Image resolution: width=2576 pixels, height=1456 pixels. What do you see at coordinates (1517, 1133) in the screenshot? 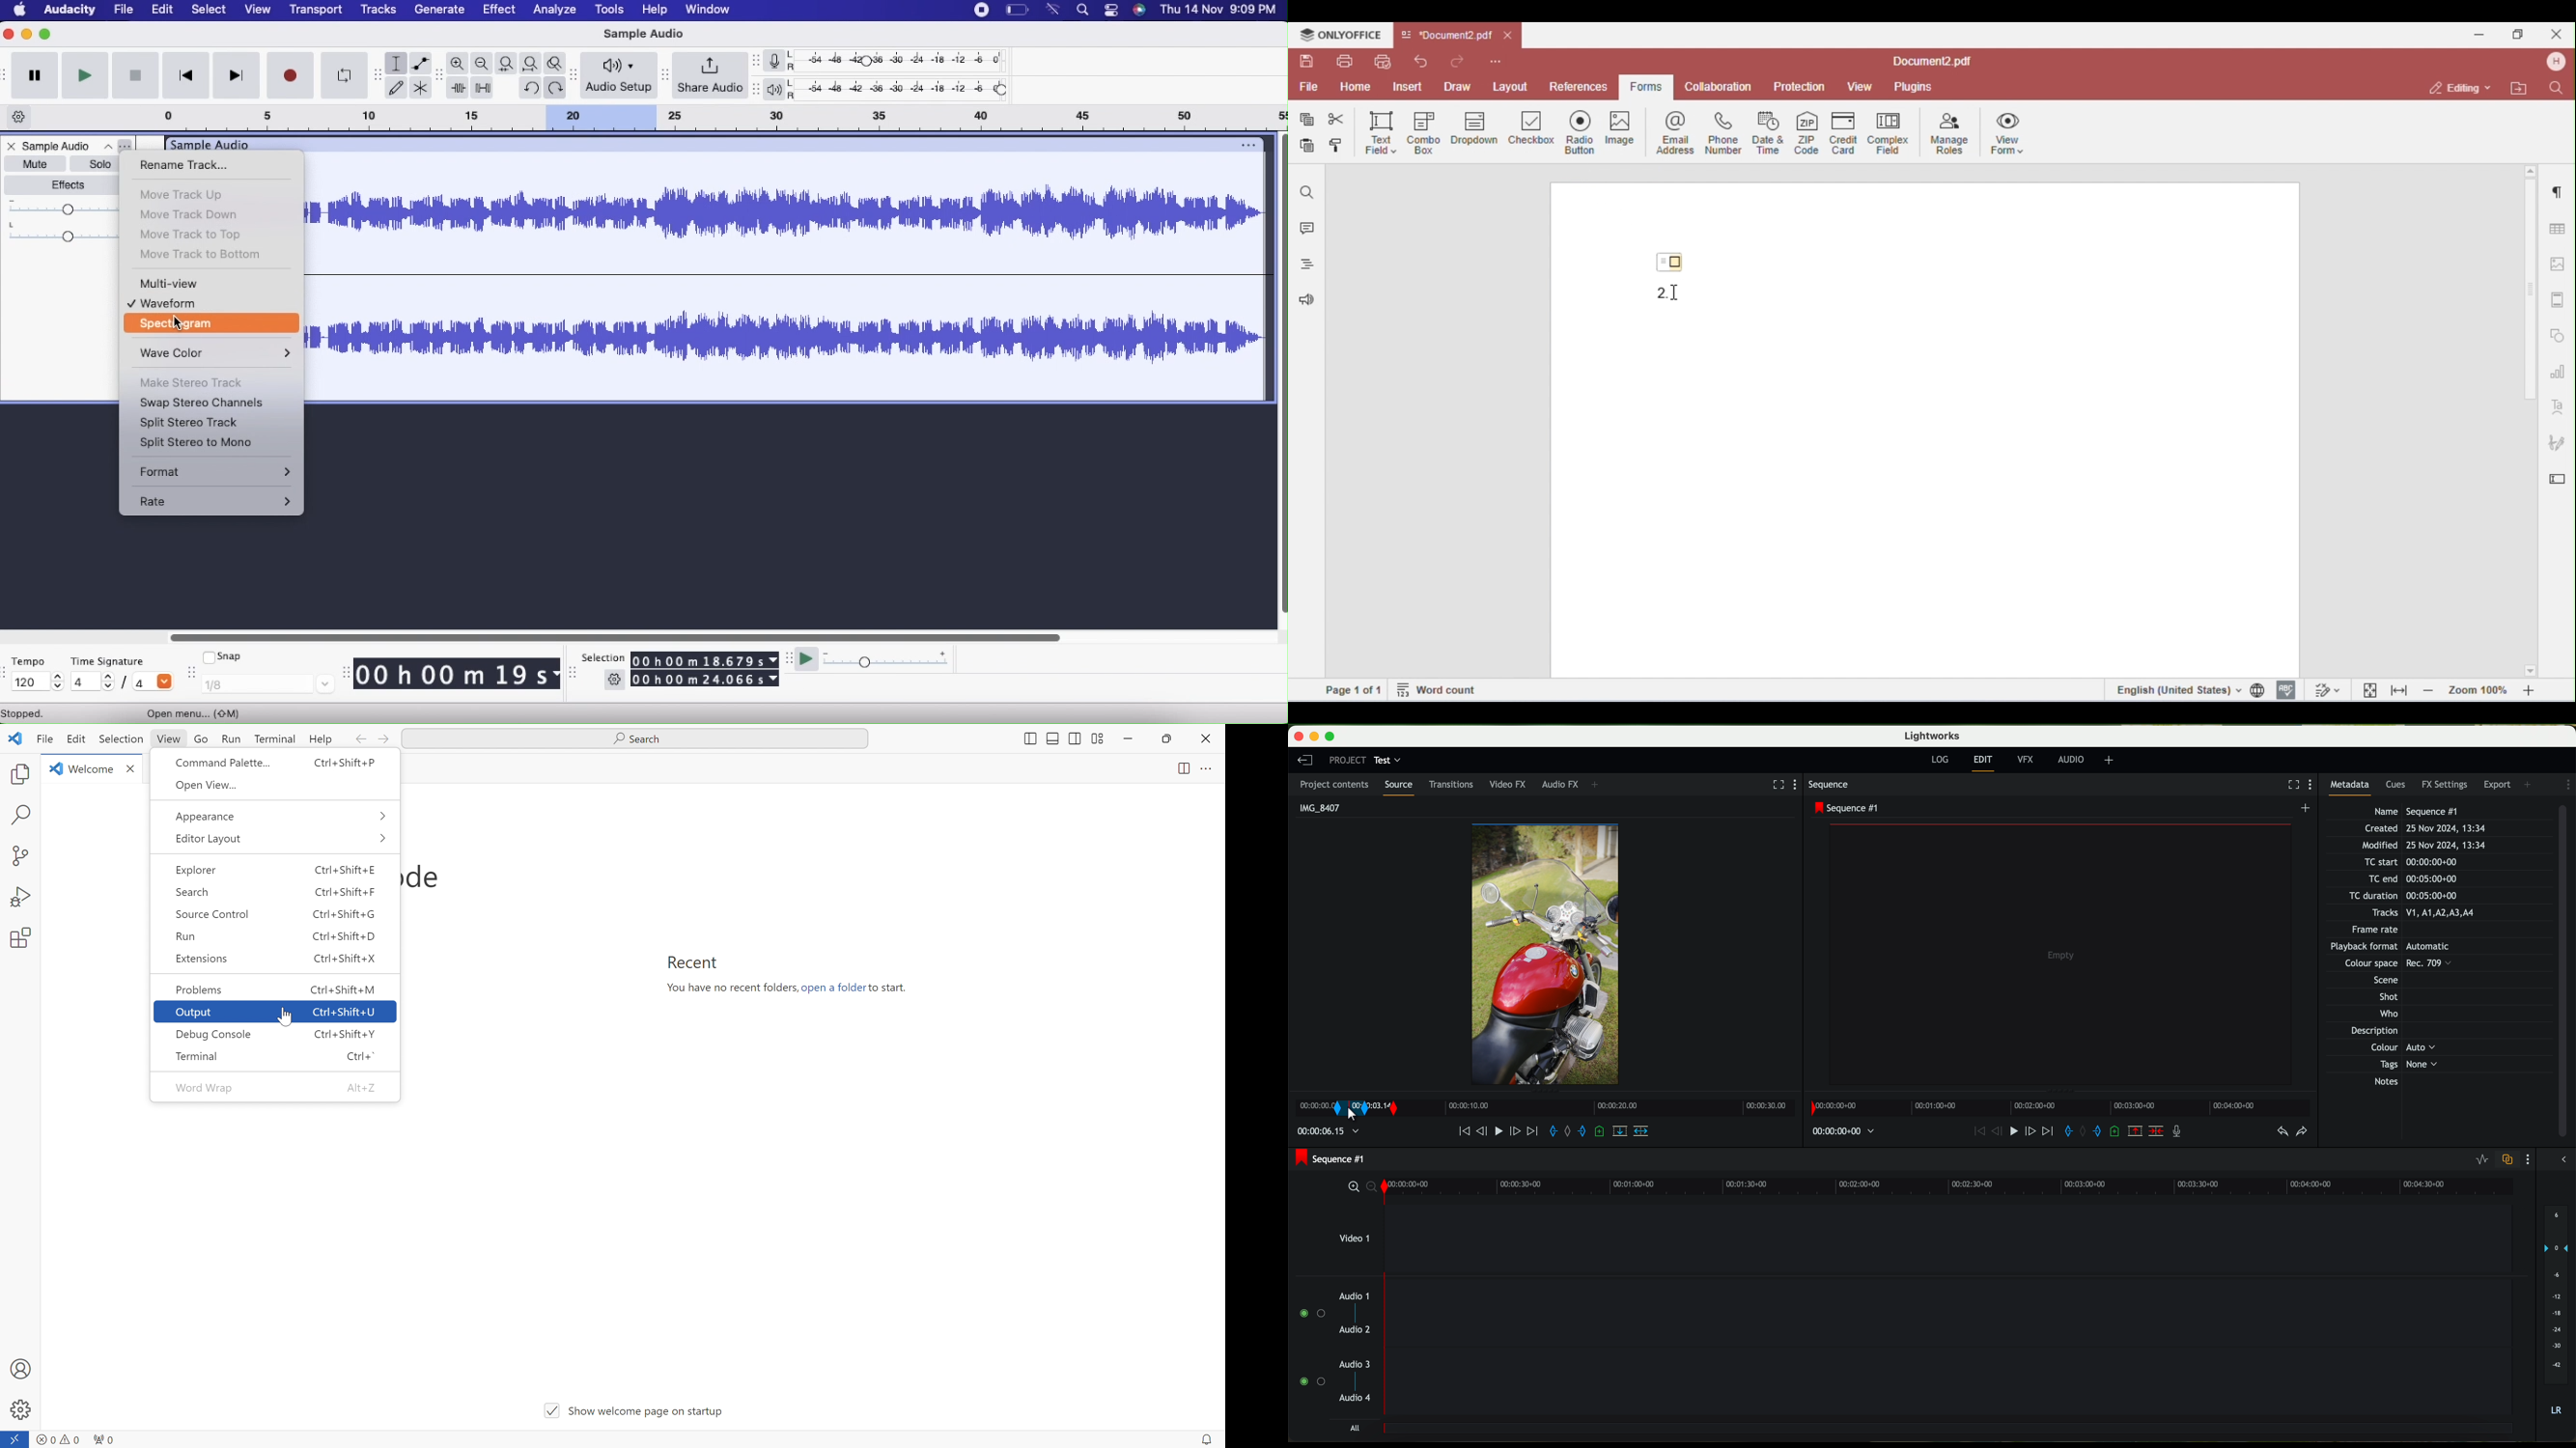
I see `nudge one frame forward` at bounding box center [1517, 1133].